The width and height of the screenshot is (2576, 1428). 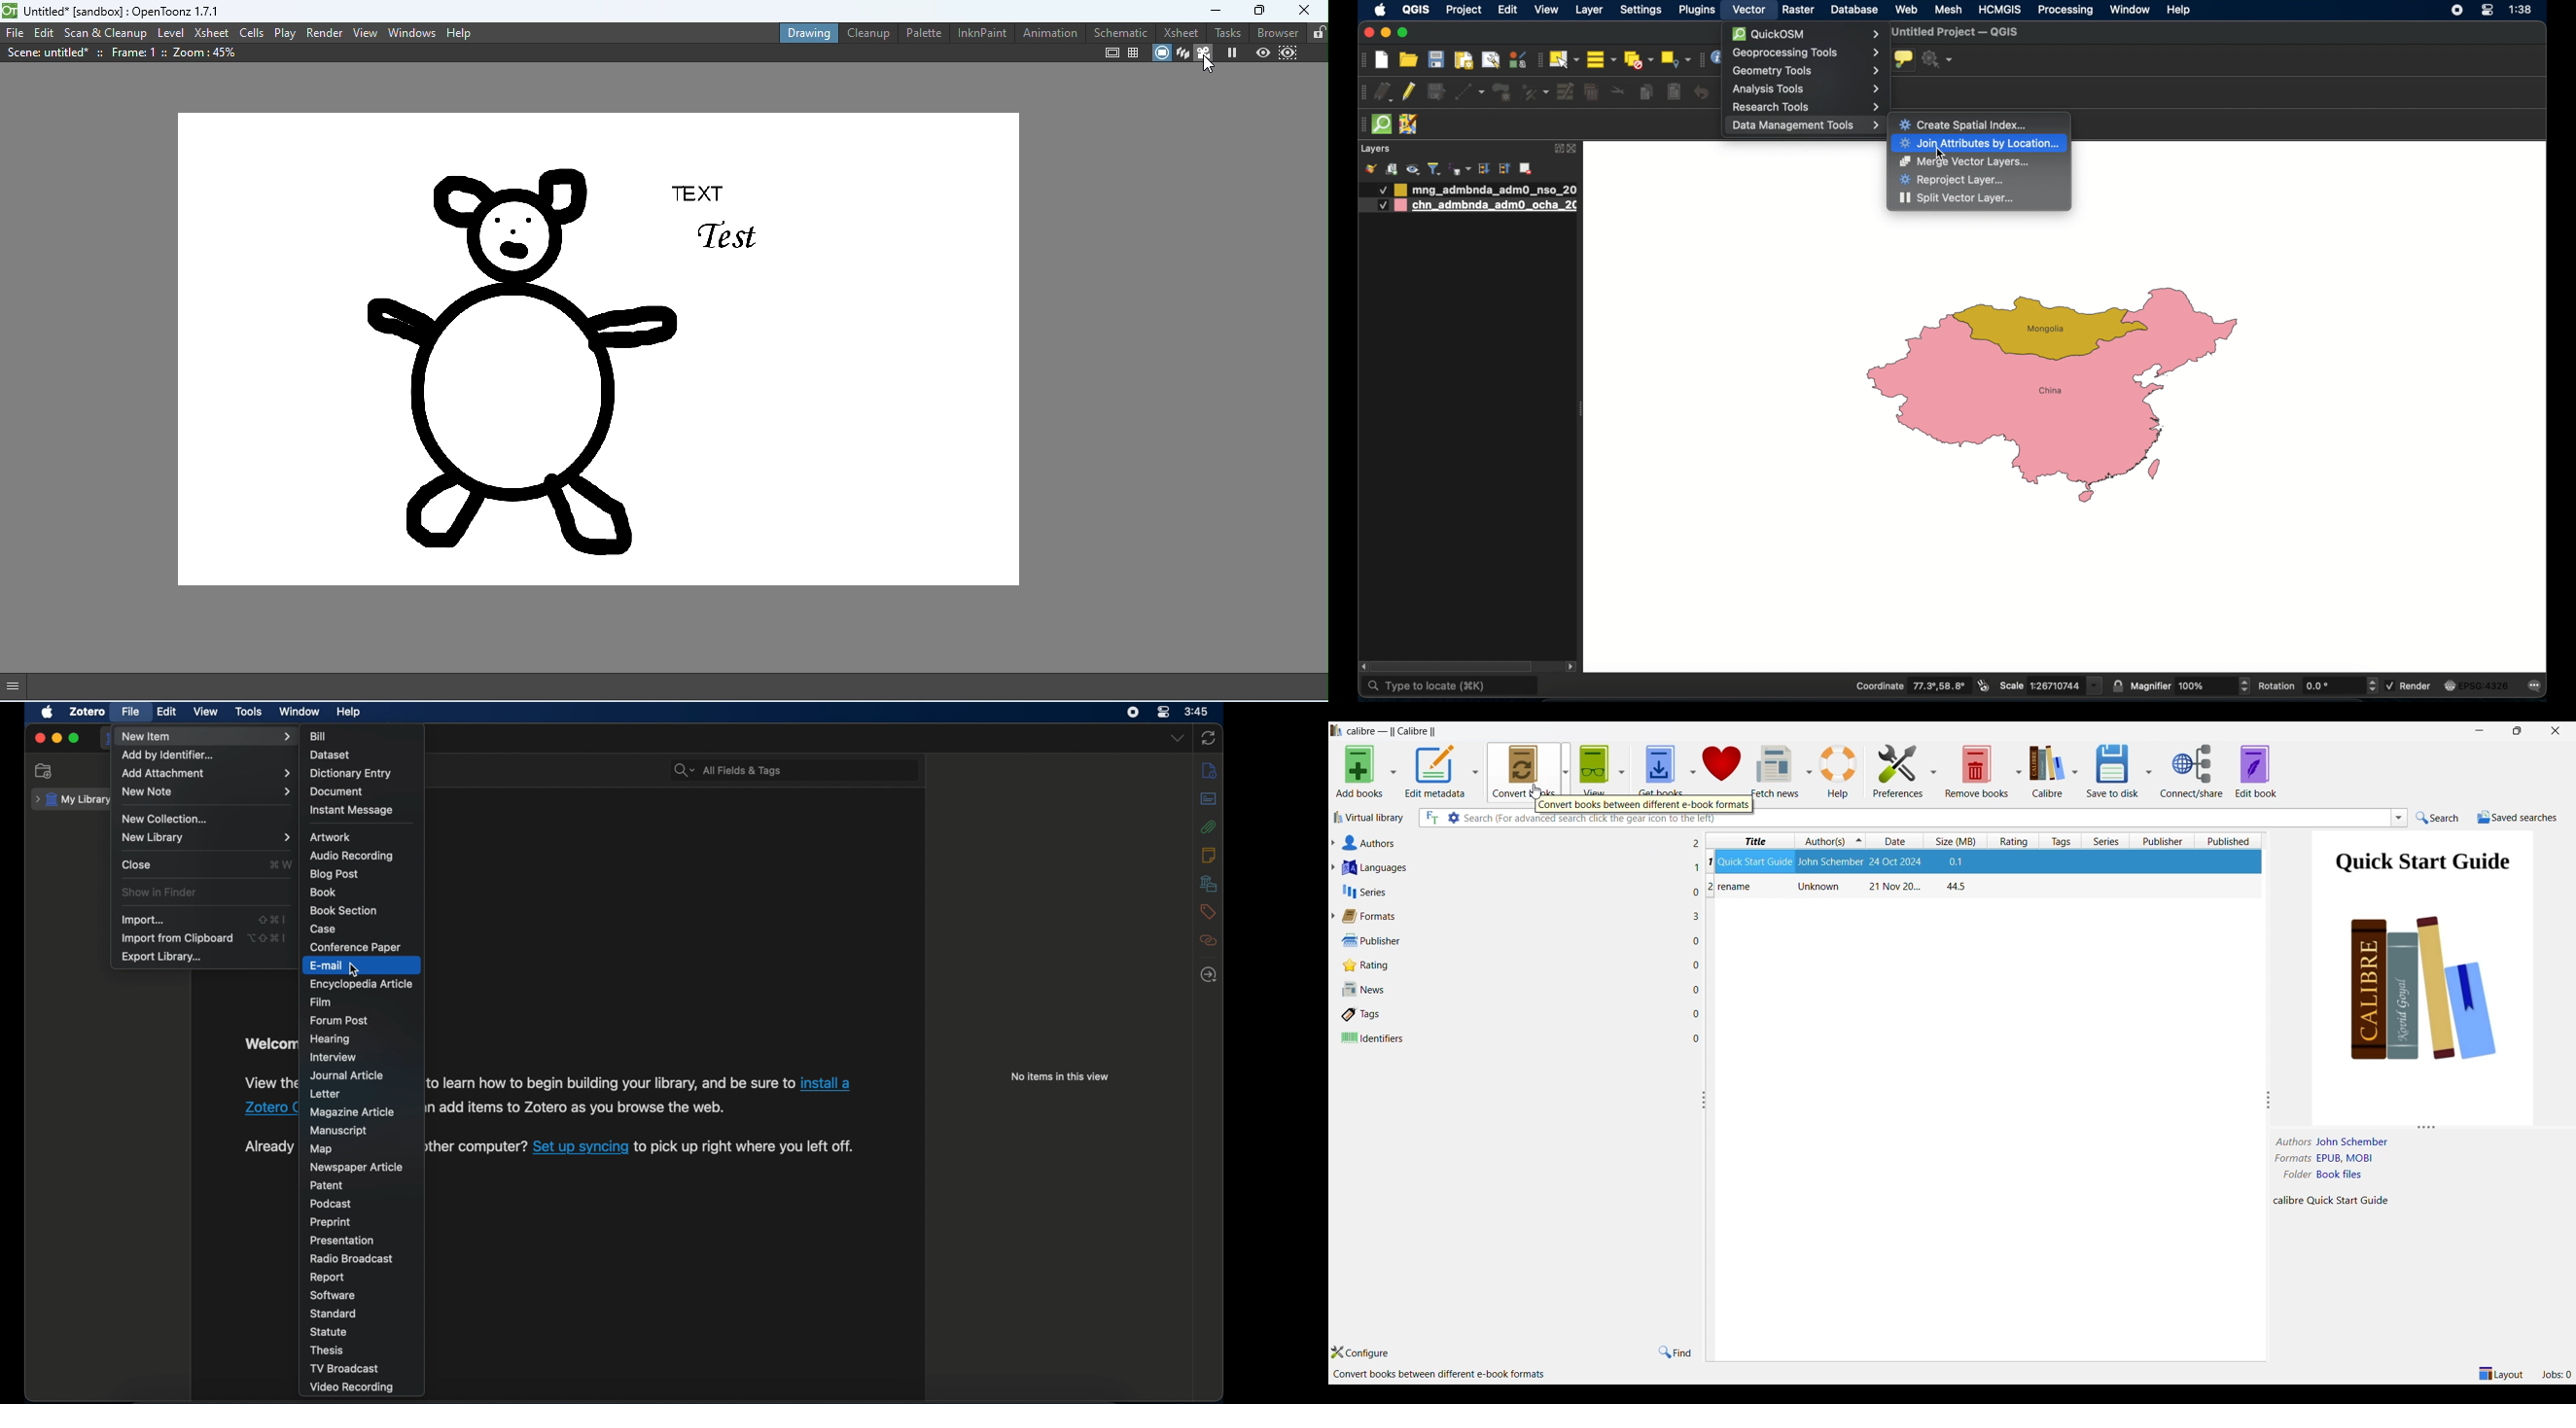 What do you see at coordinates (19, 685) in the screenshot?
I see `GUI show/hide` at bounding box center [19, 685].